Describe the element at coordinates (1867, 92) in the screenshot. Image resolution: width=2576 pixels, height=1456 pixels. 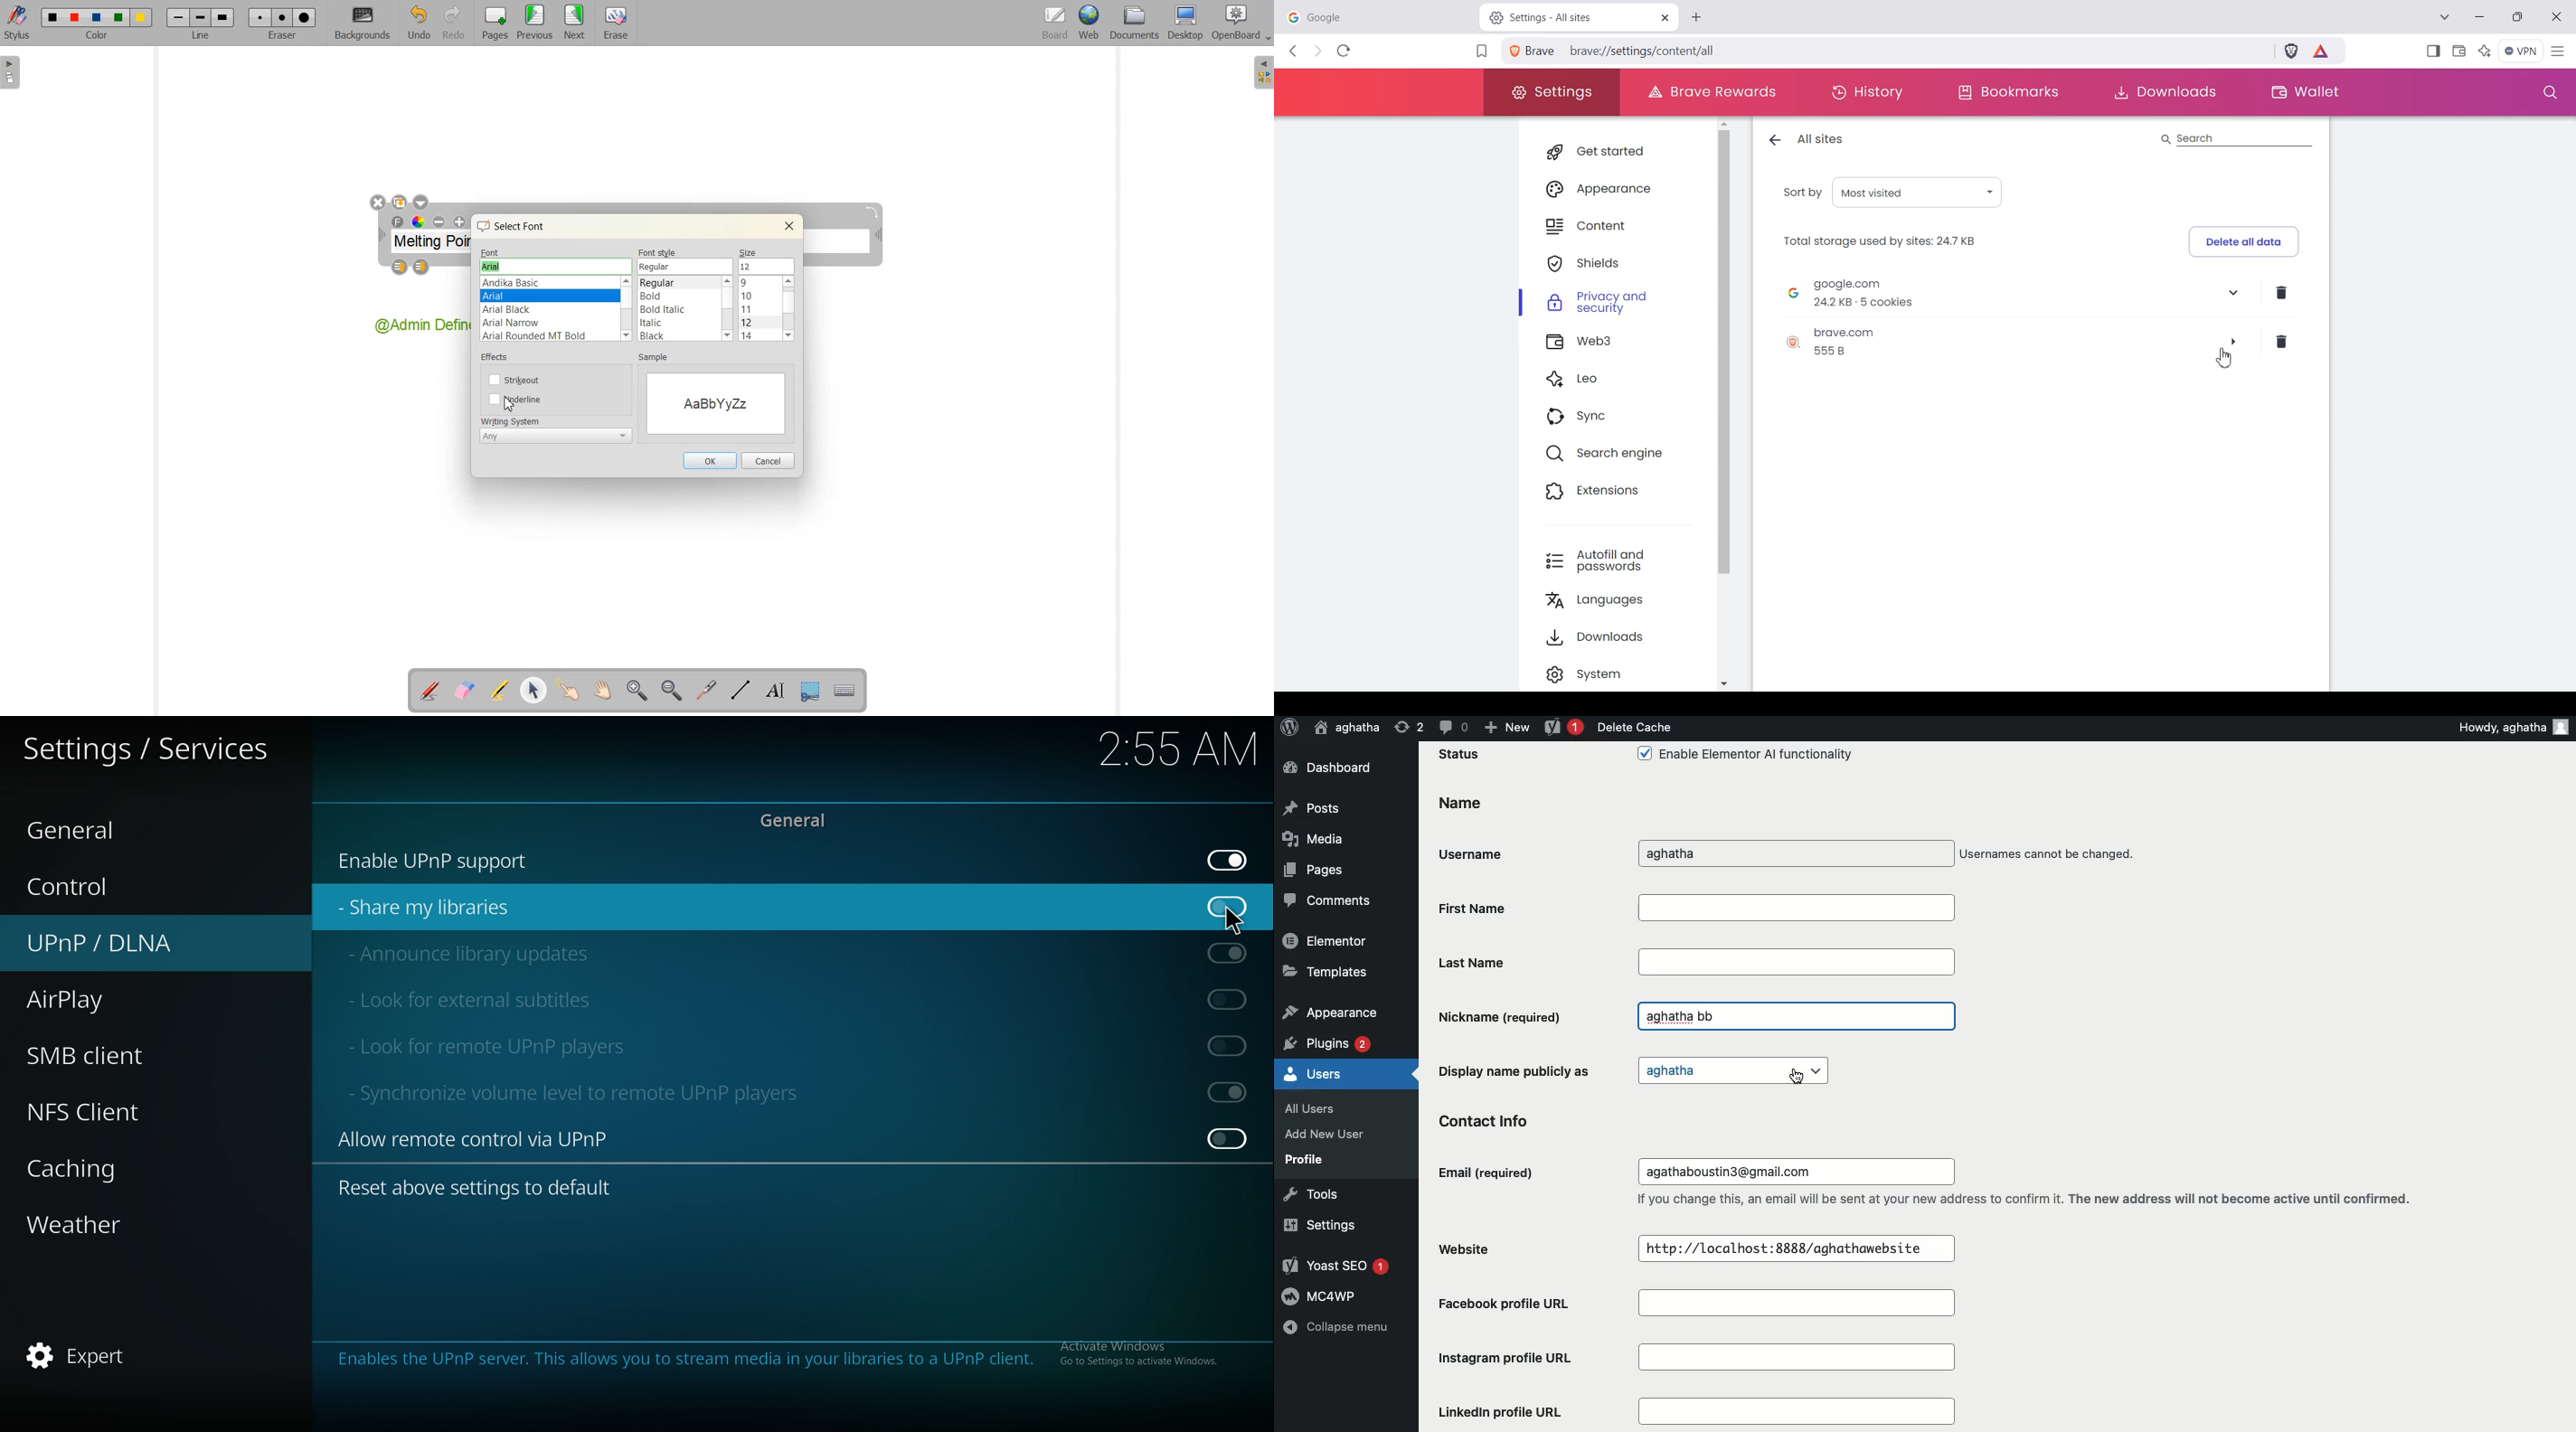
I see `History` at that location.